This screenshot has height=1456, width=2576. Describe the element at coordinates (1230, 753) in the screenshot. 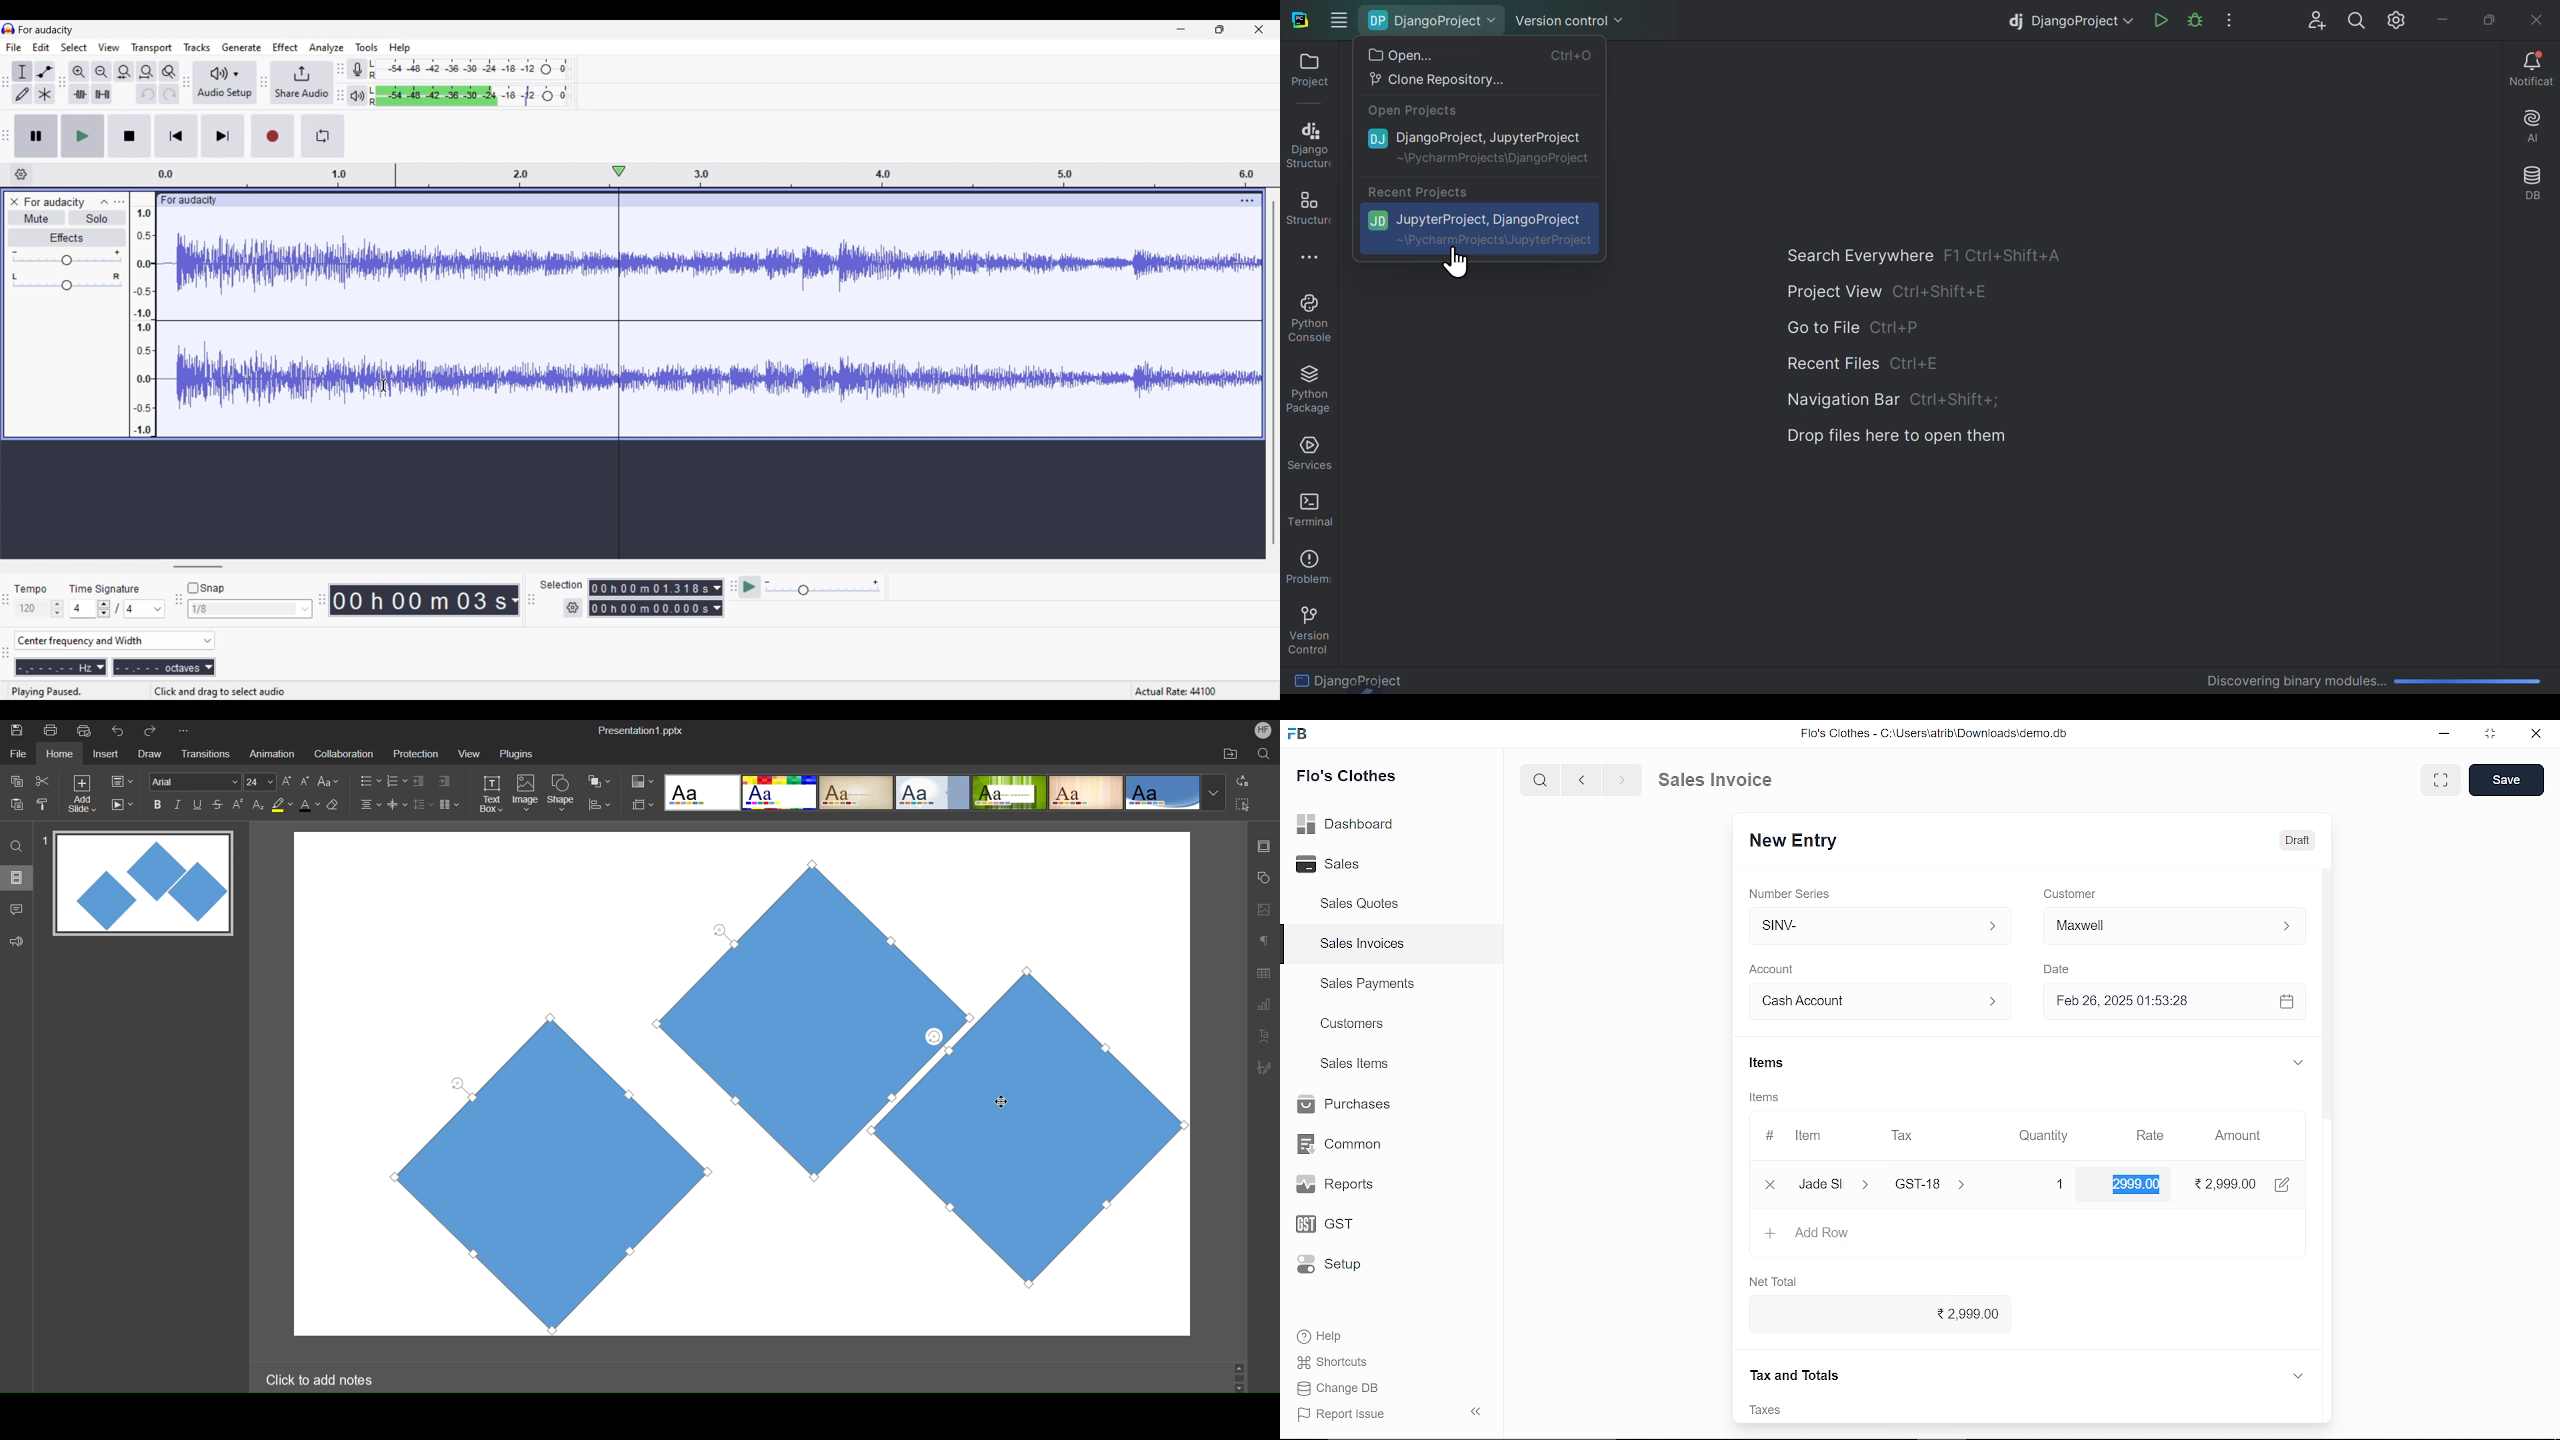

I see `open file location` at that location.